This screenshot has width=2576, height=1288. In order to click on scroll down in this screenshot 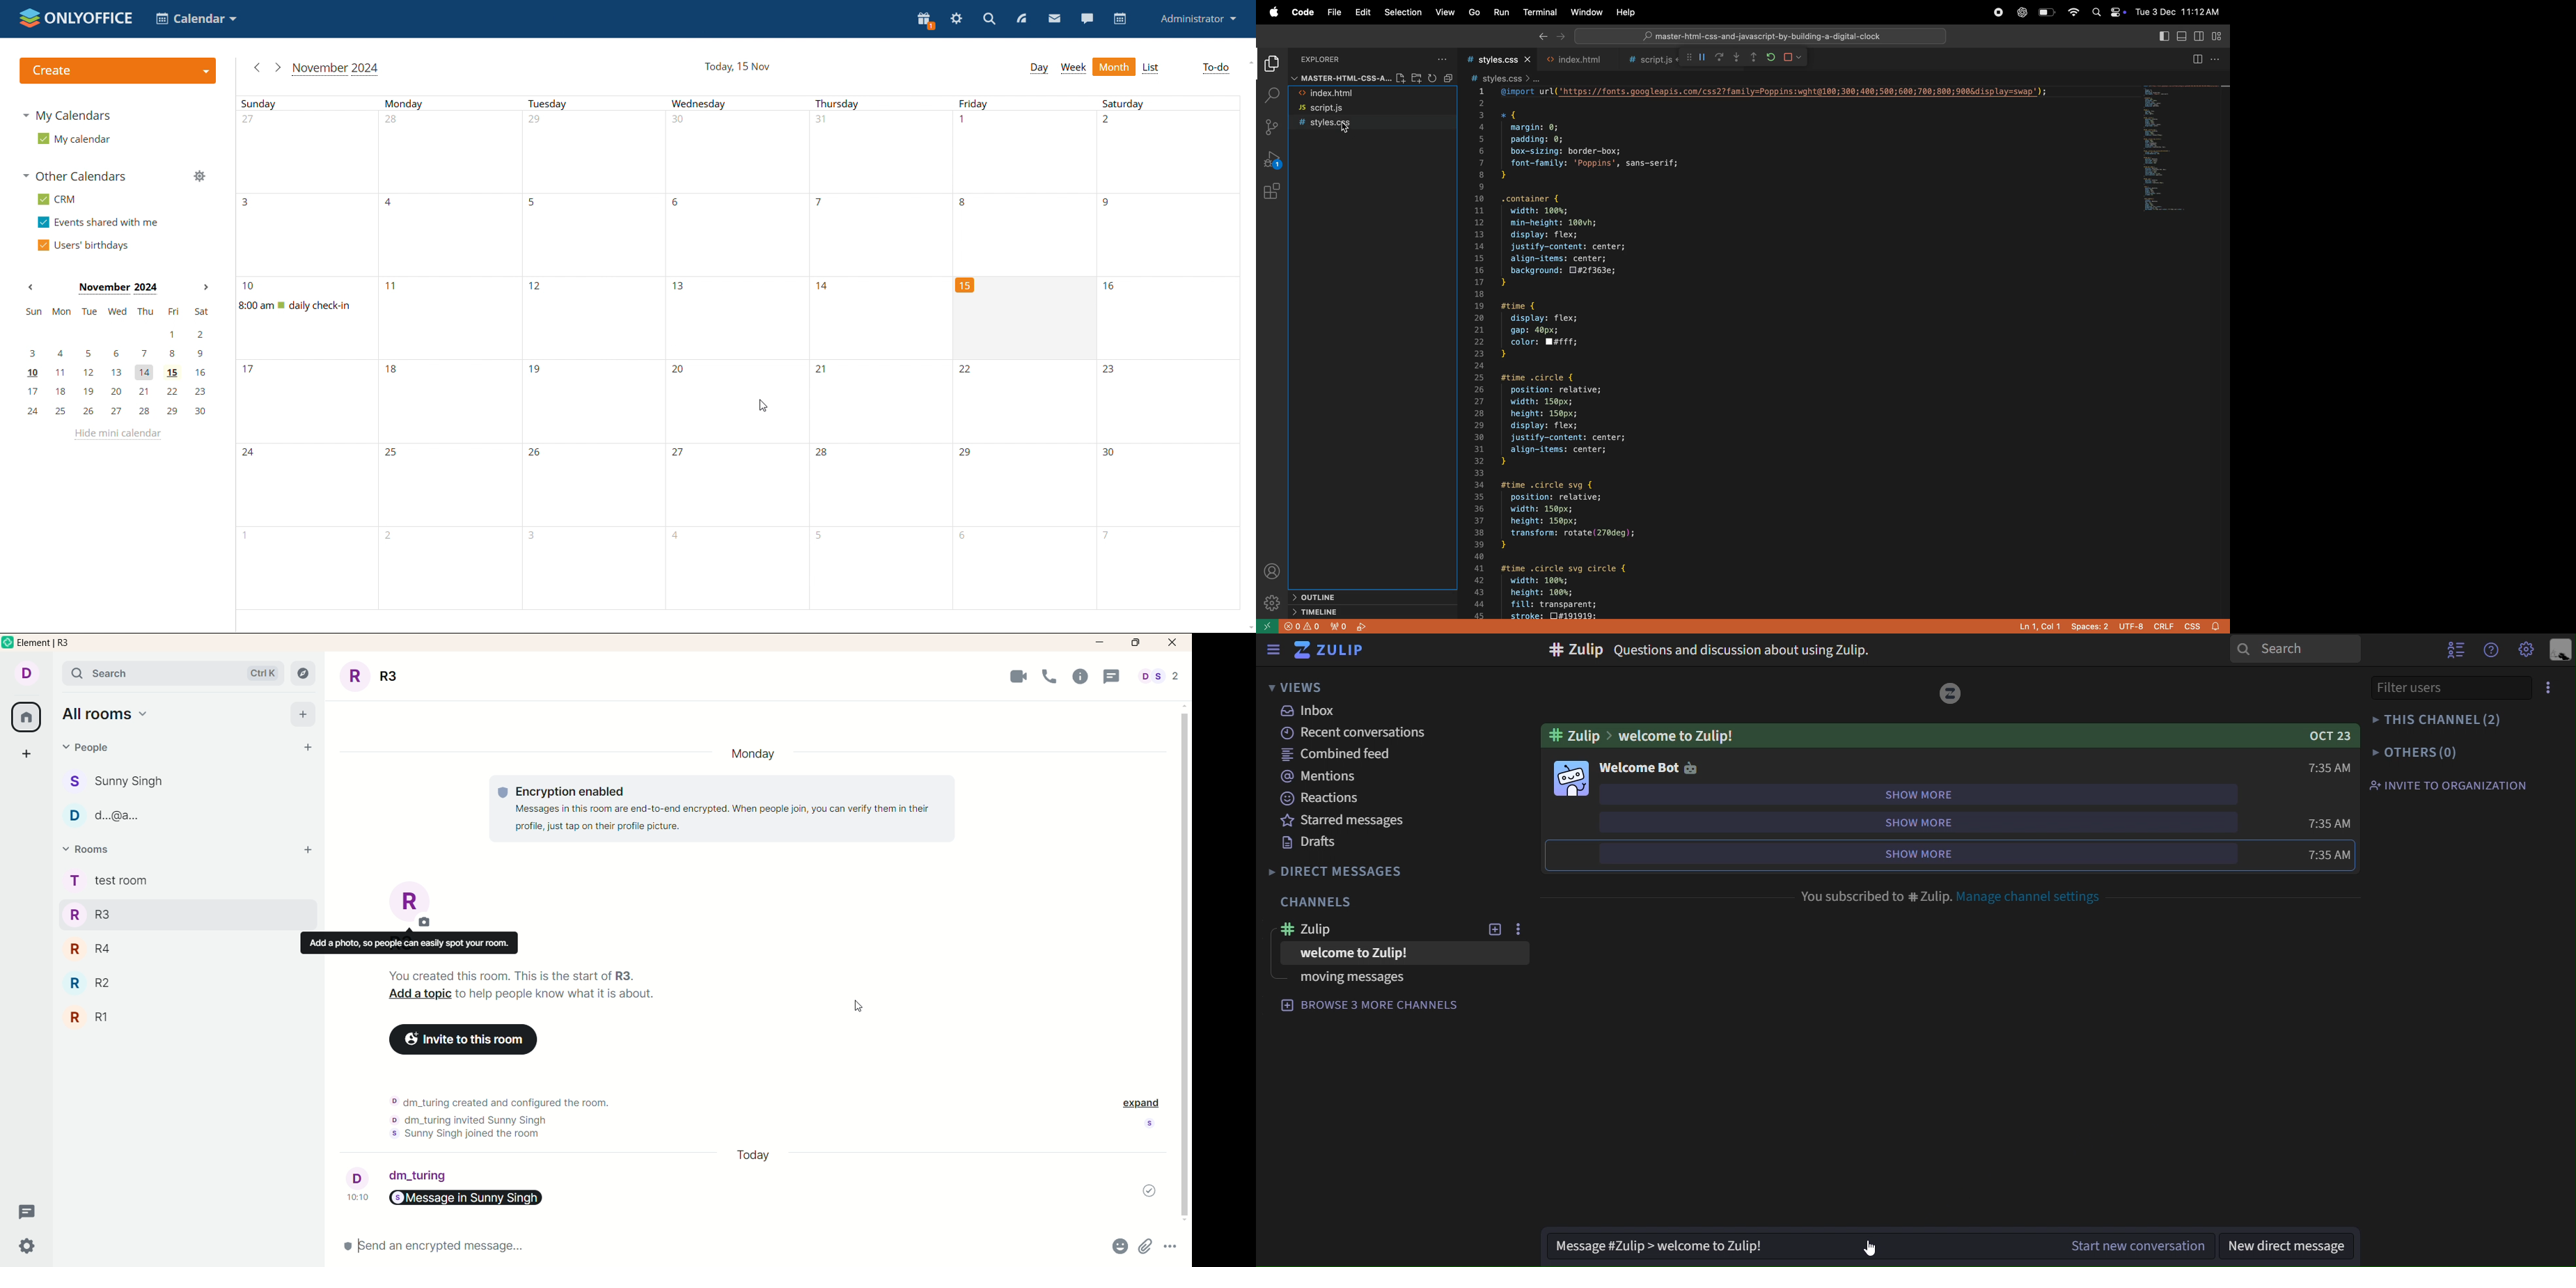, I will do `click(1241, 624)`.